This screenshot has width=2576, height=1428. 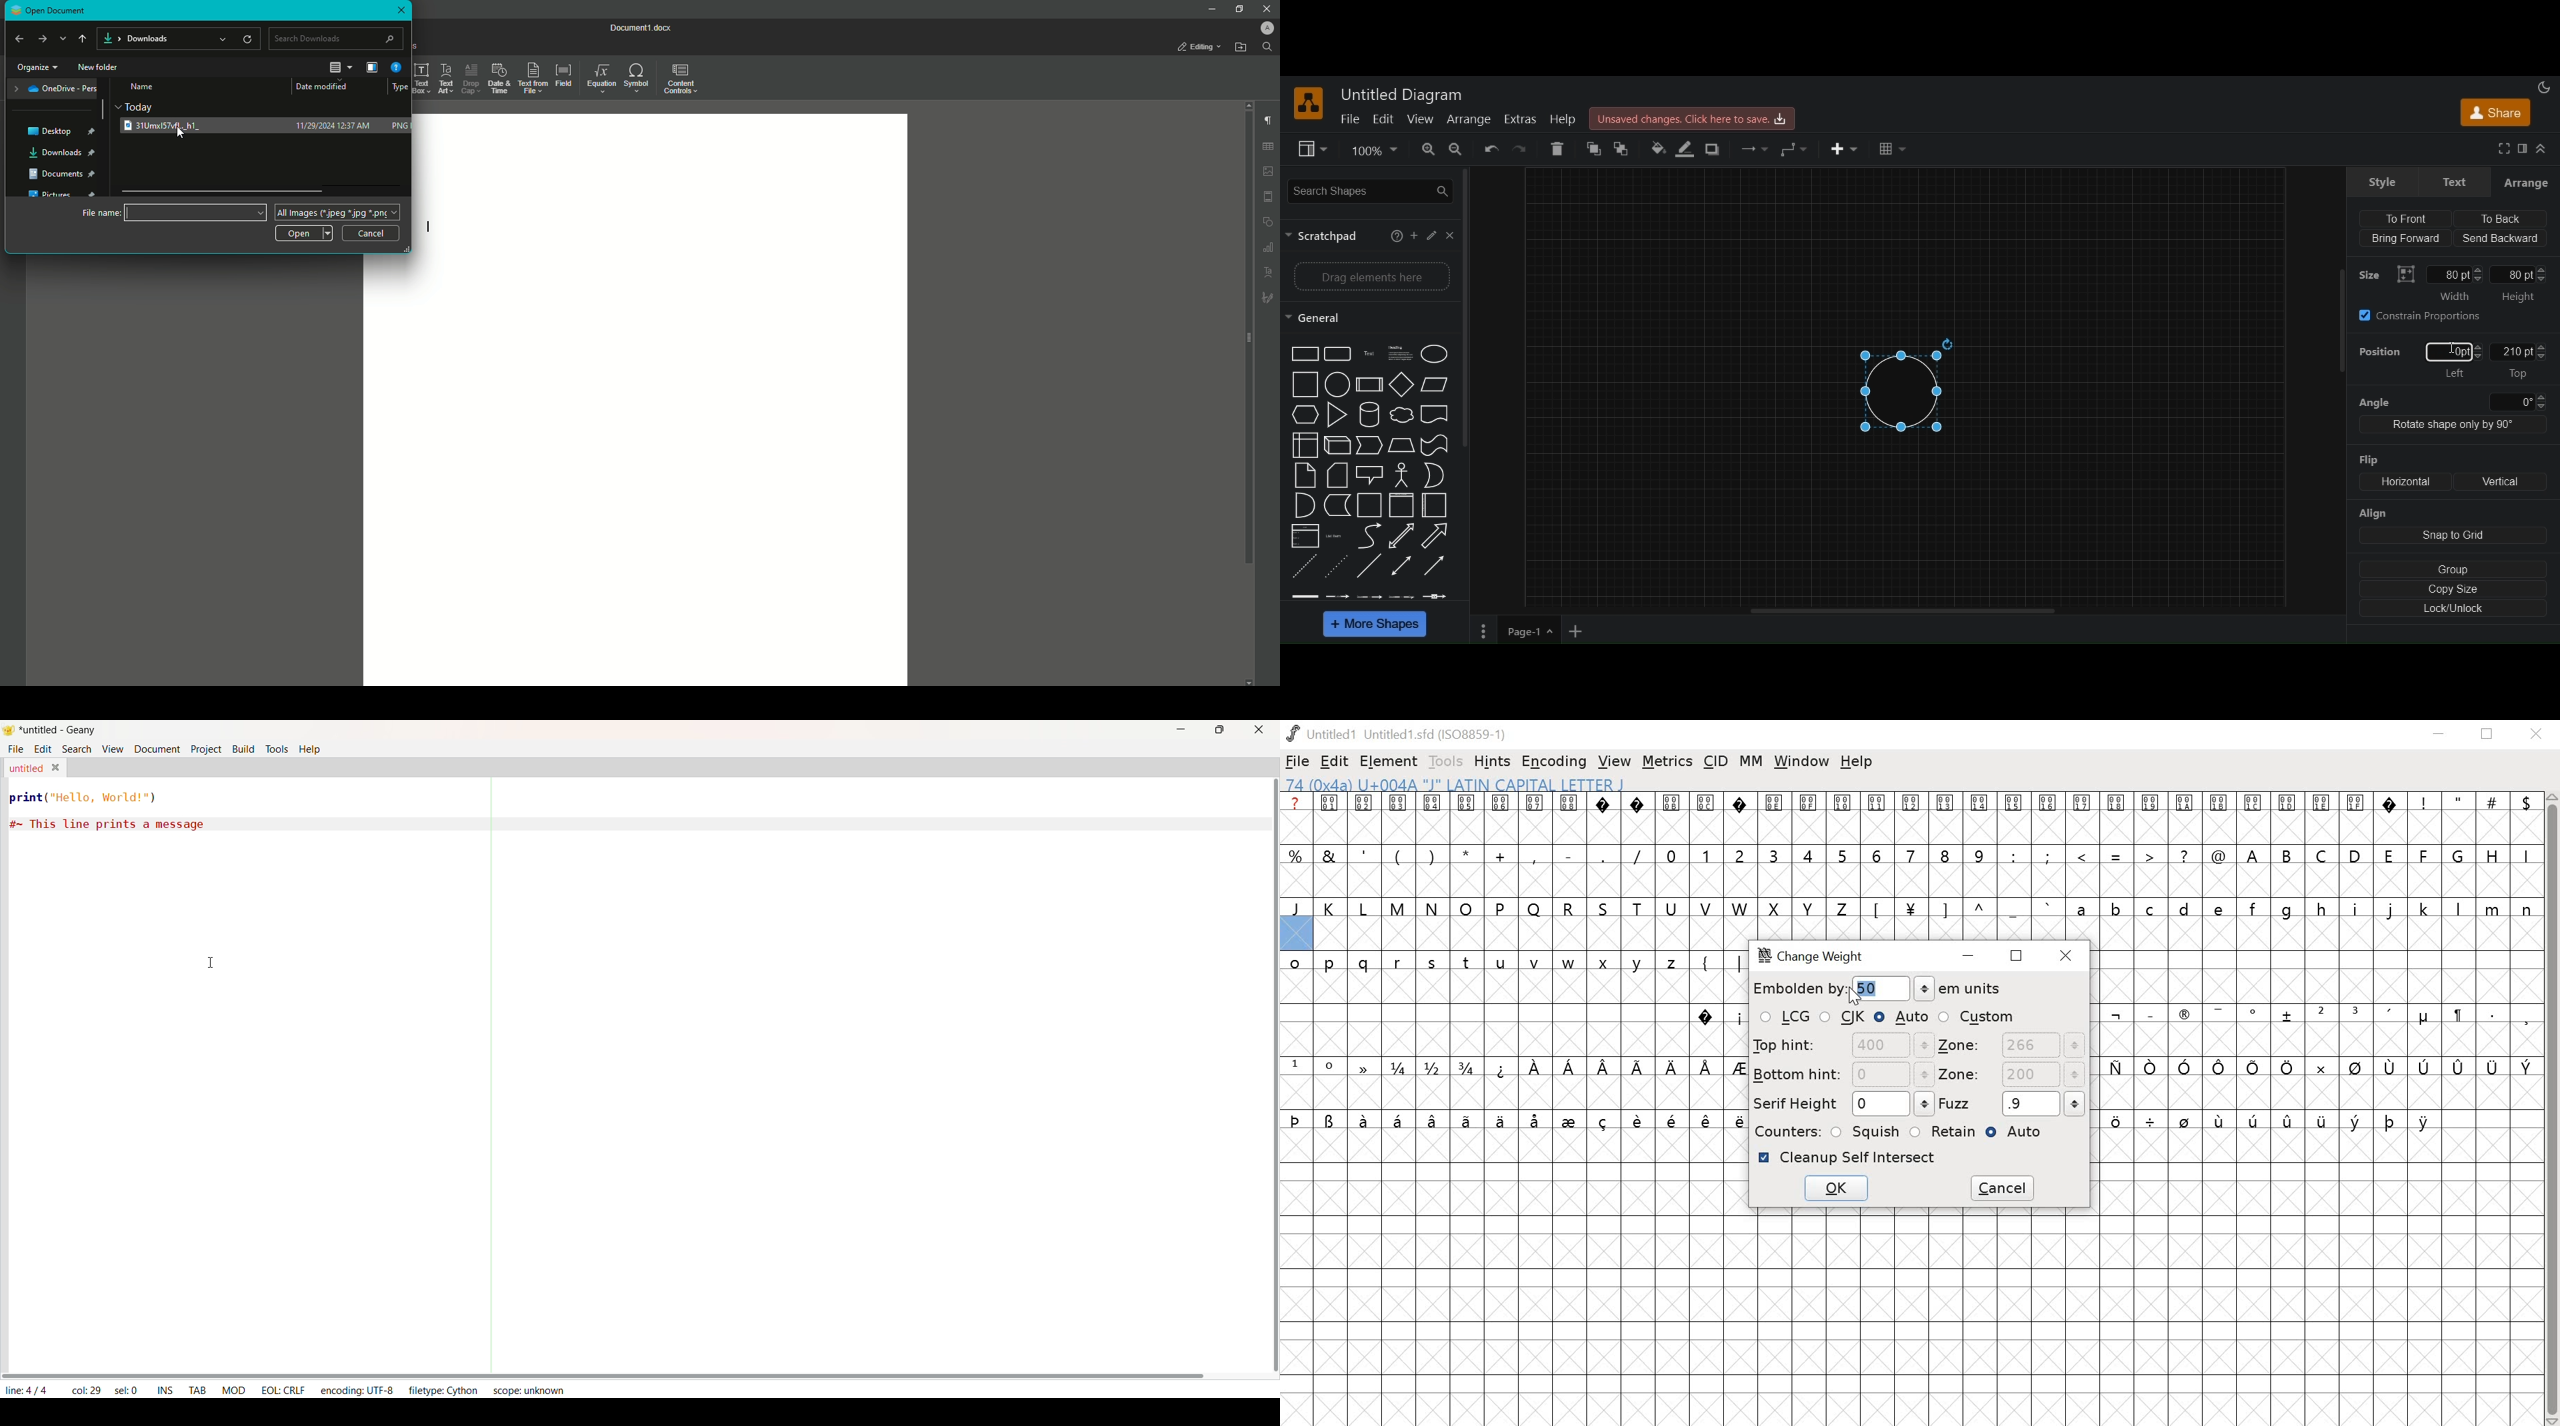 I want to click on page-1, so click(x=1531, y=631).